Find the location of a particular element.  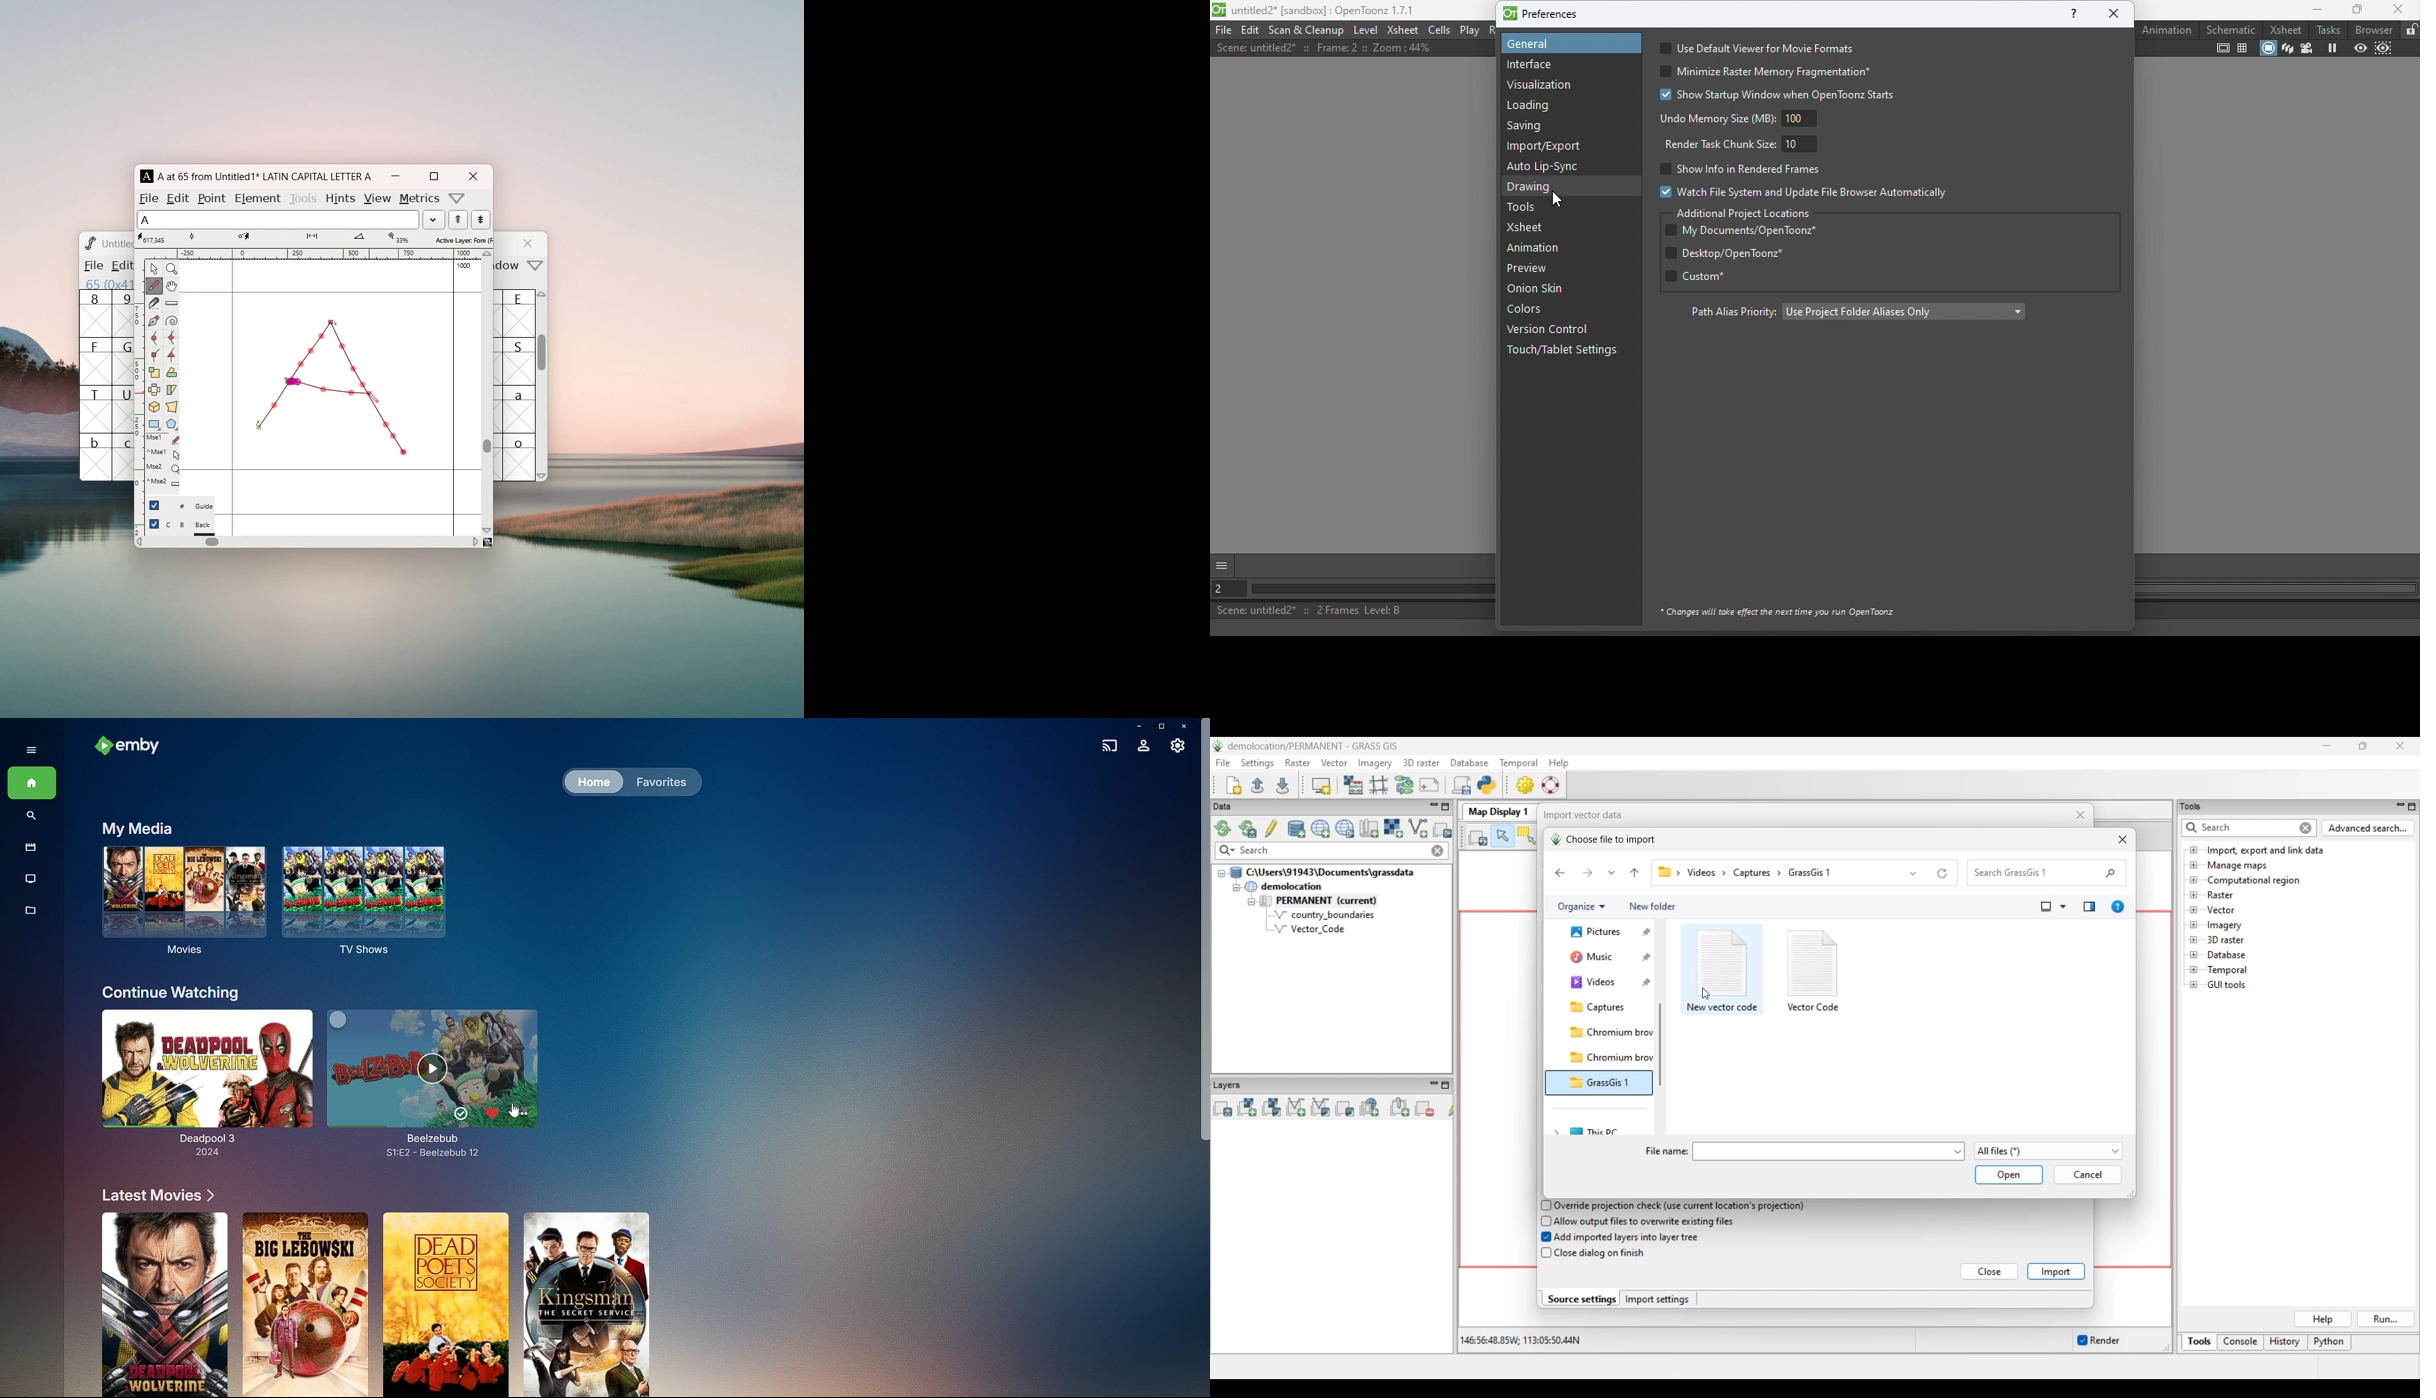

Desktop/OpenToonz* is located at coordinates (1718, 253).